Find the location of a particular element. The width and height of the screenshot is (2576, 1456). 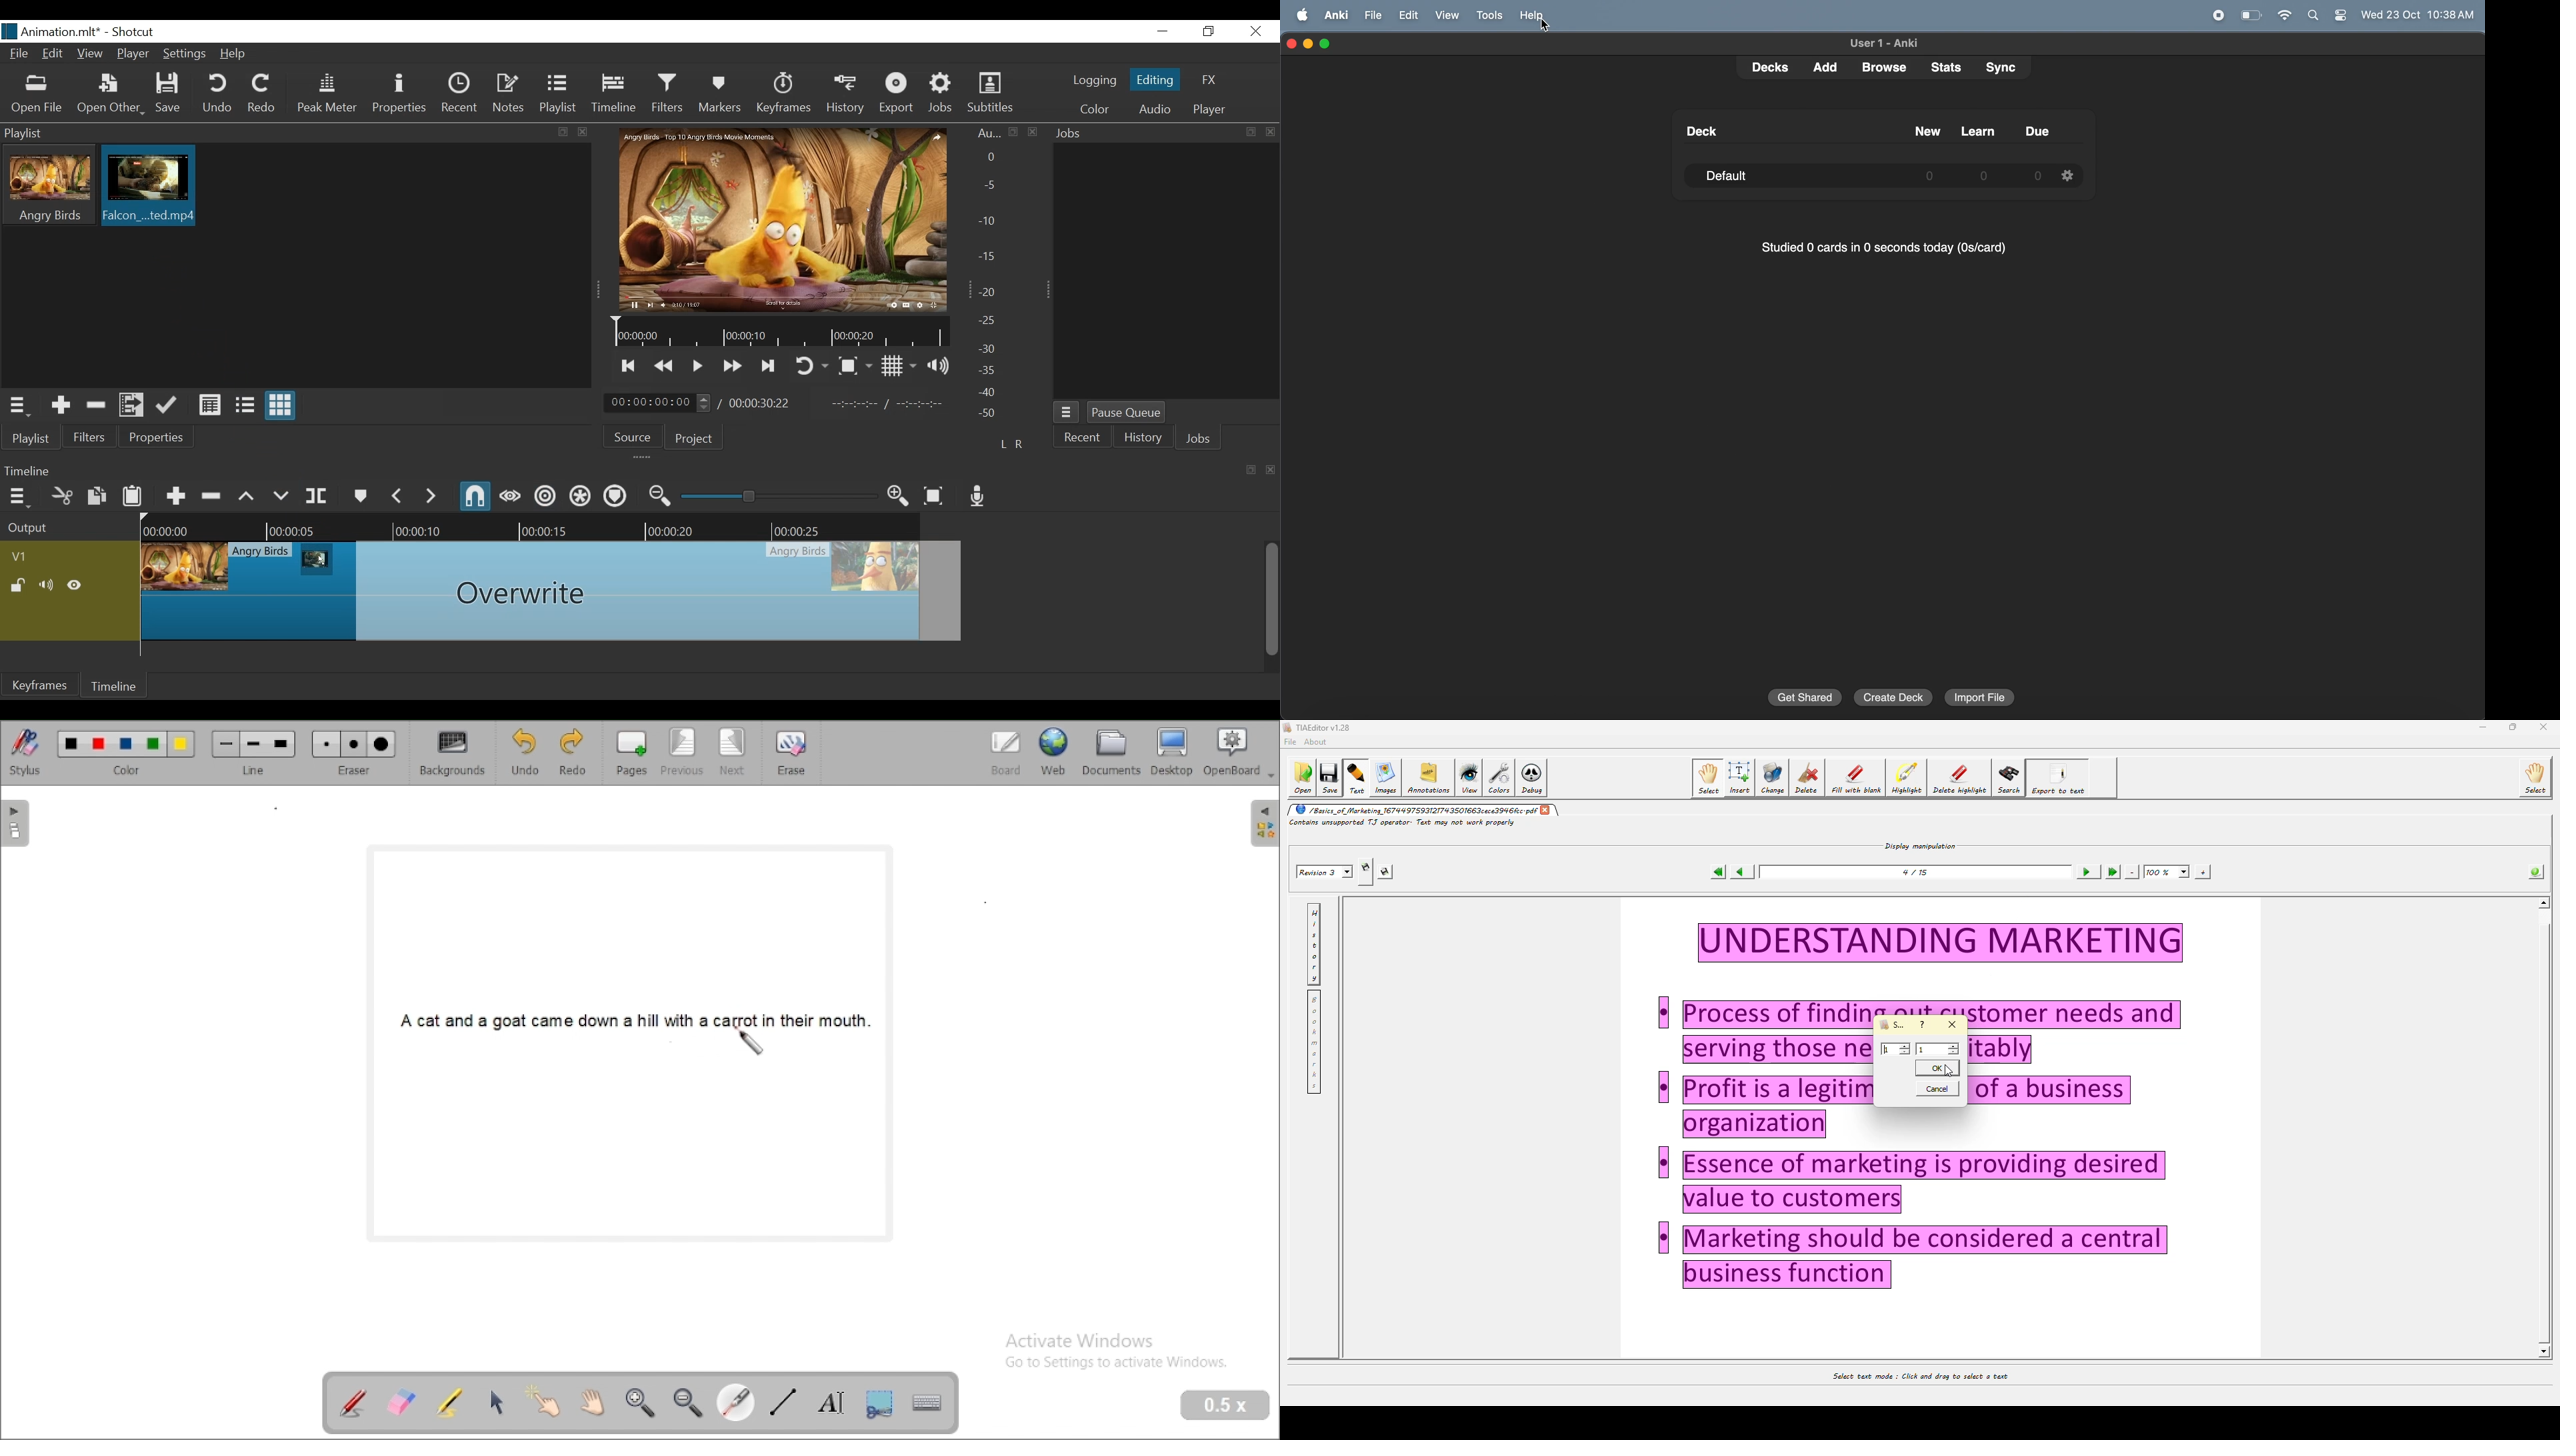

Search is located at coordinates (2314, 16).